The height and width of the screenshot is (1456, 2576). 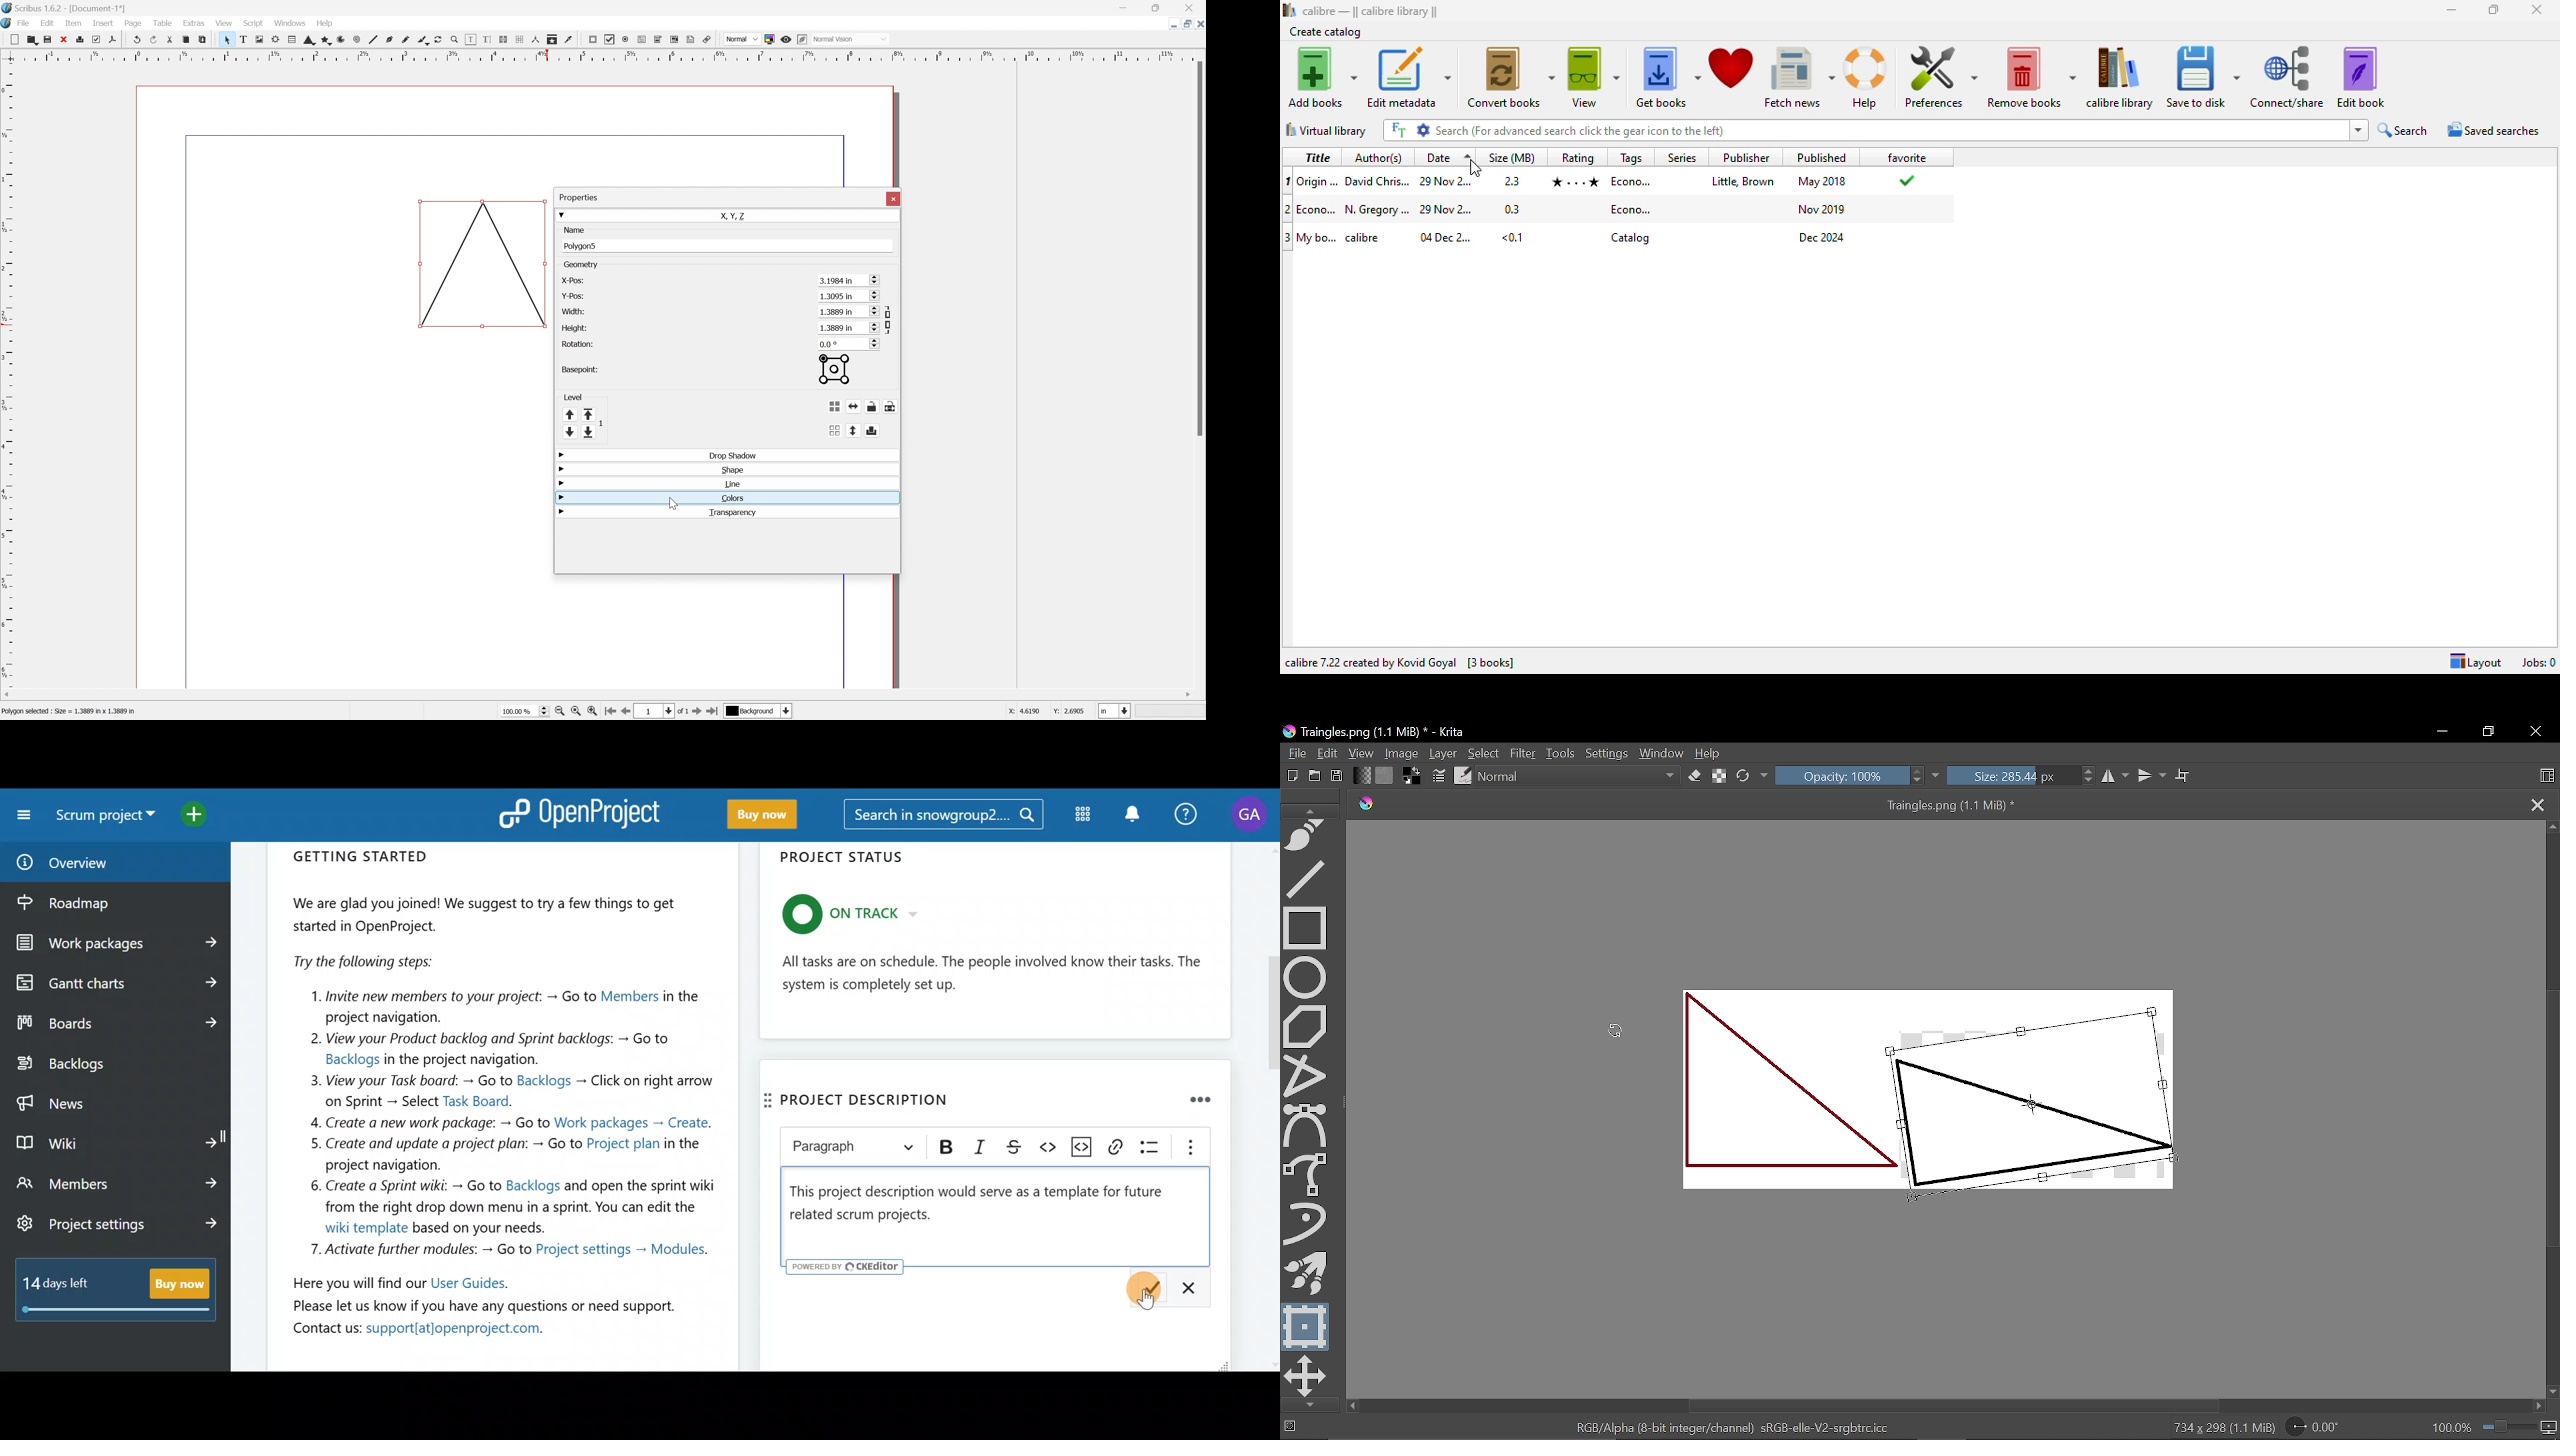 I want to click on Image frame, so click(x=260, y=39).